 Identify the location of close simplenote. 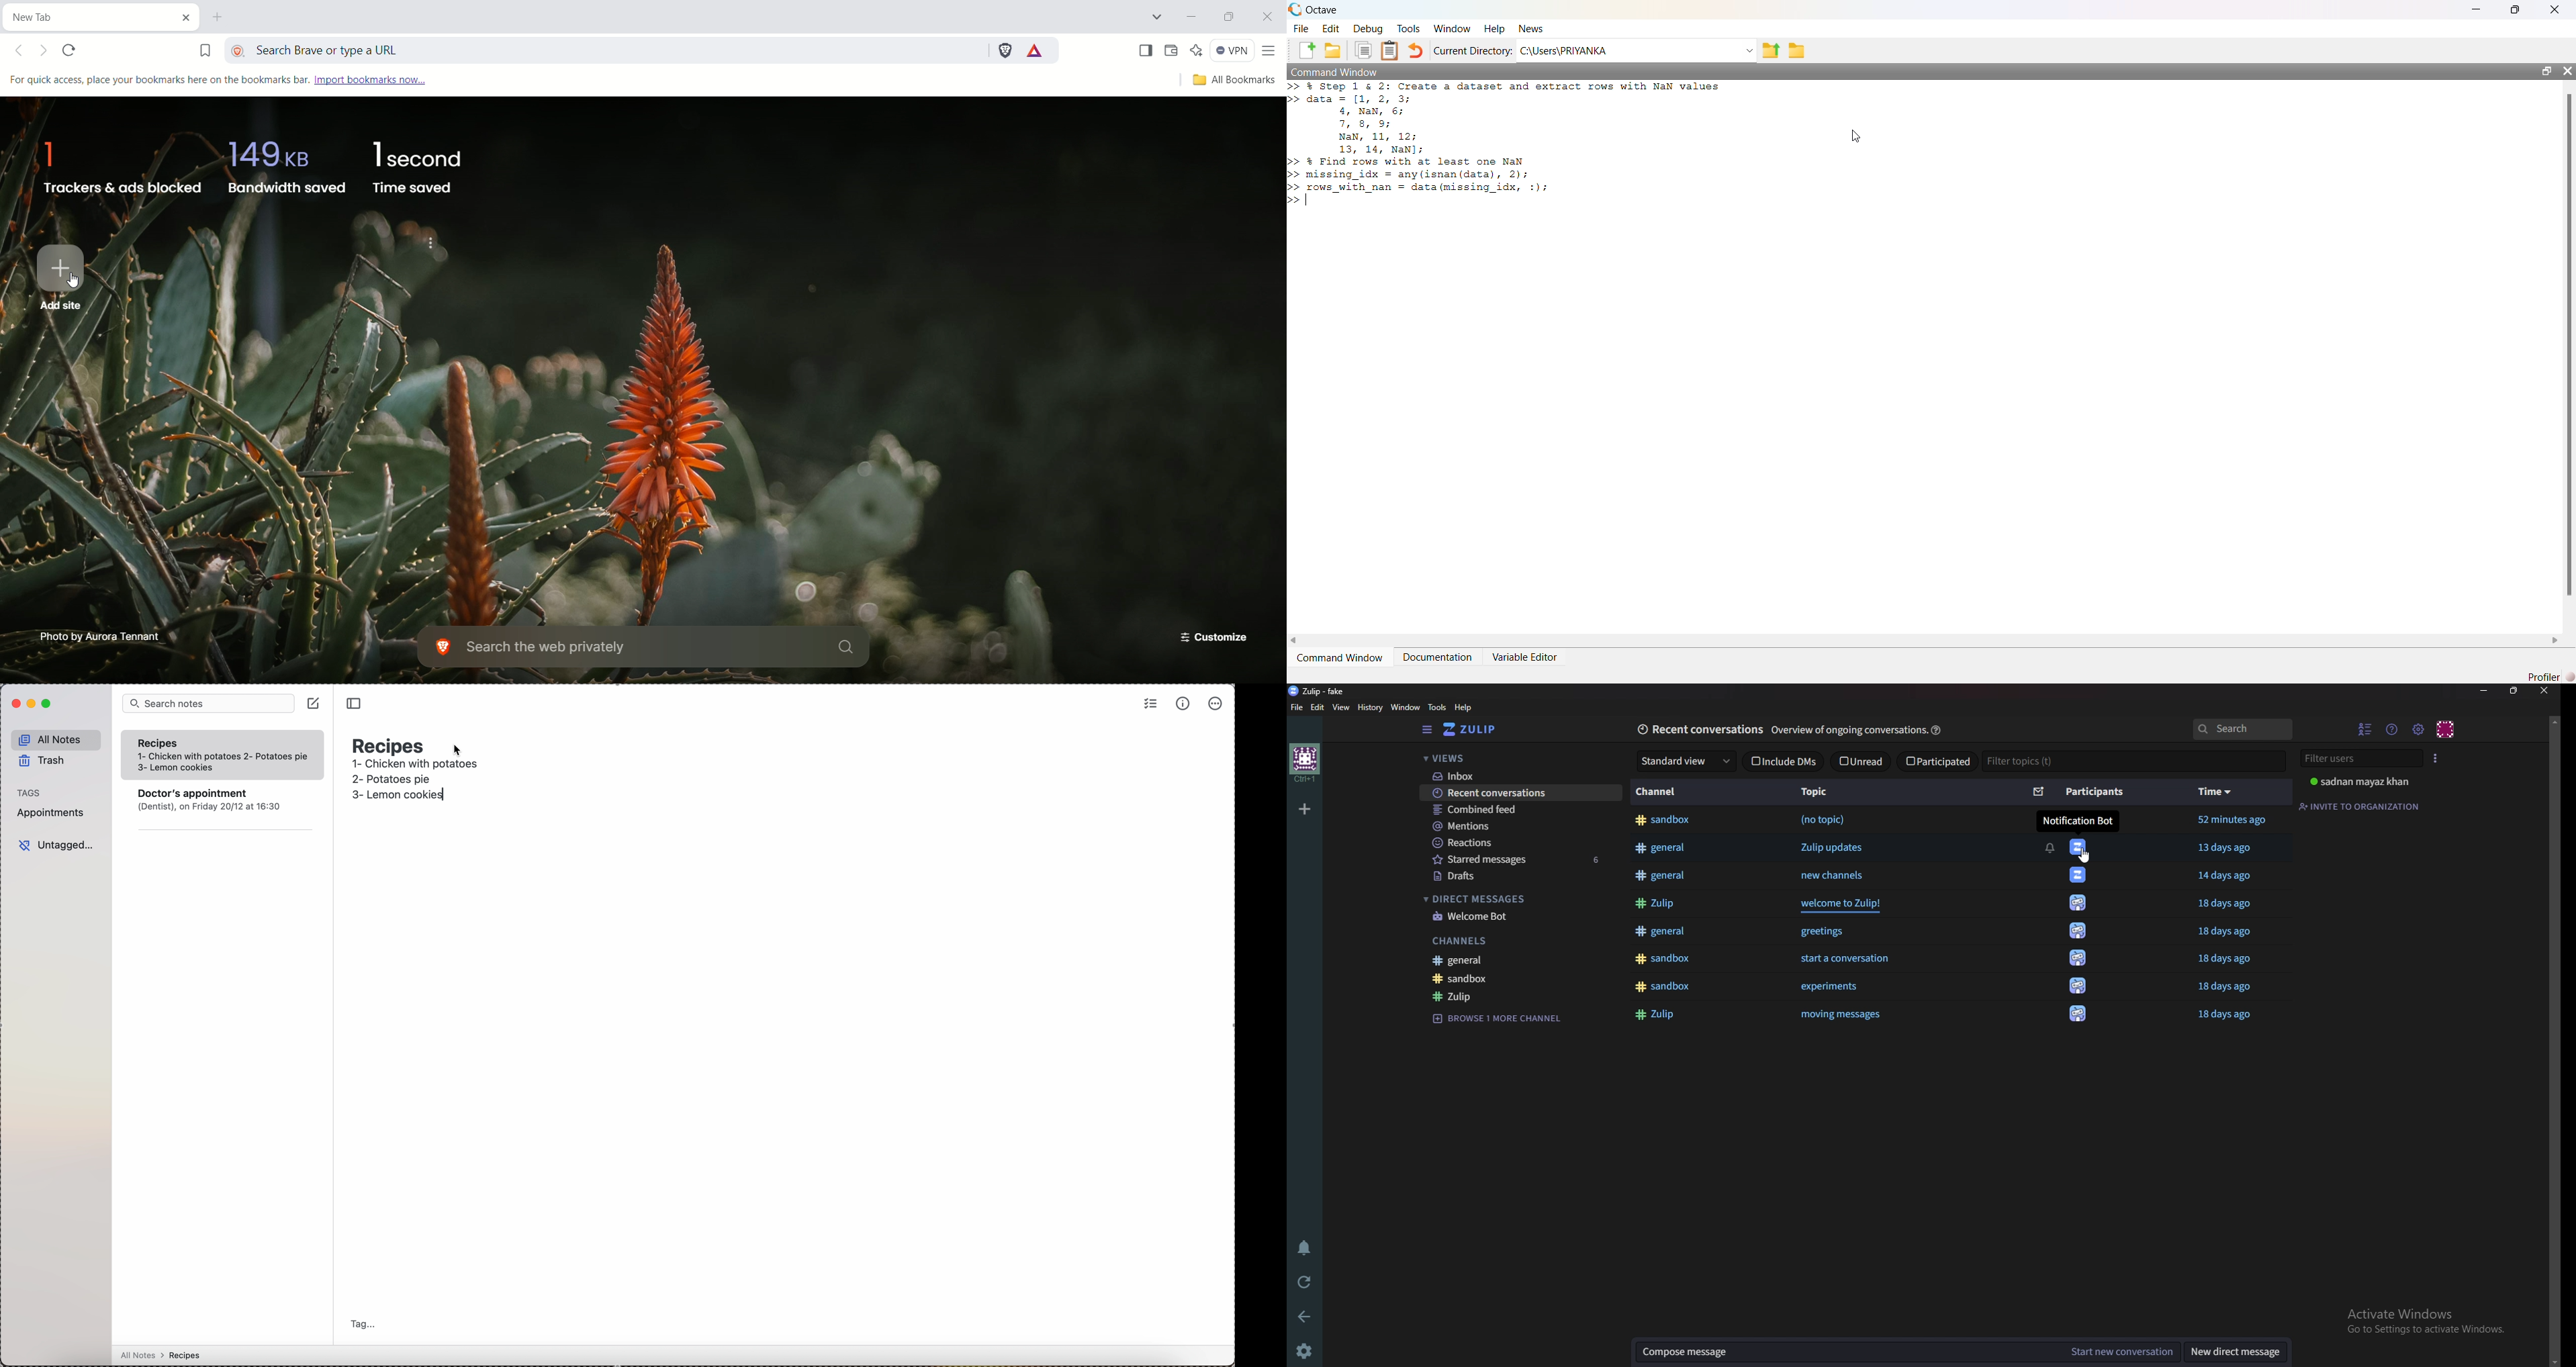
(15, 704).